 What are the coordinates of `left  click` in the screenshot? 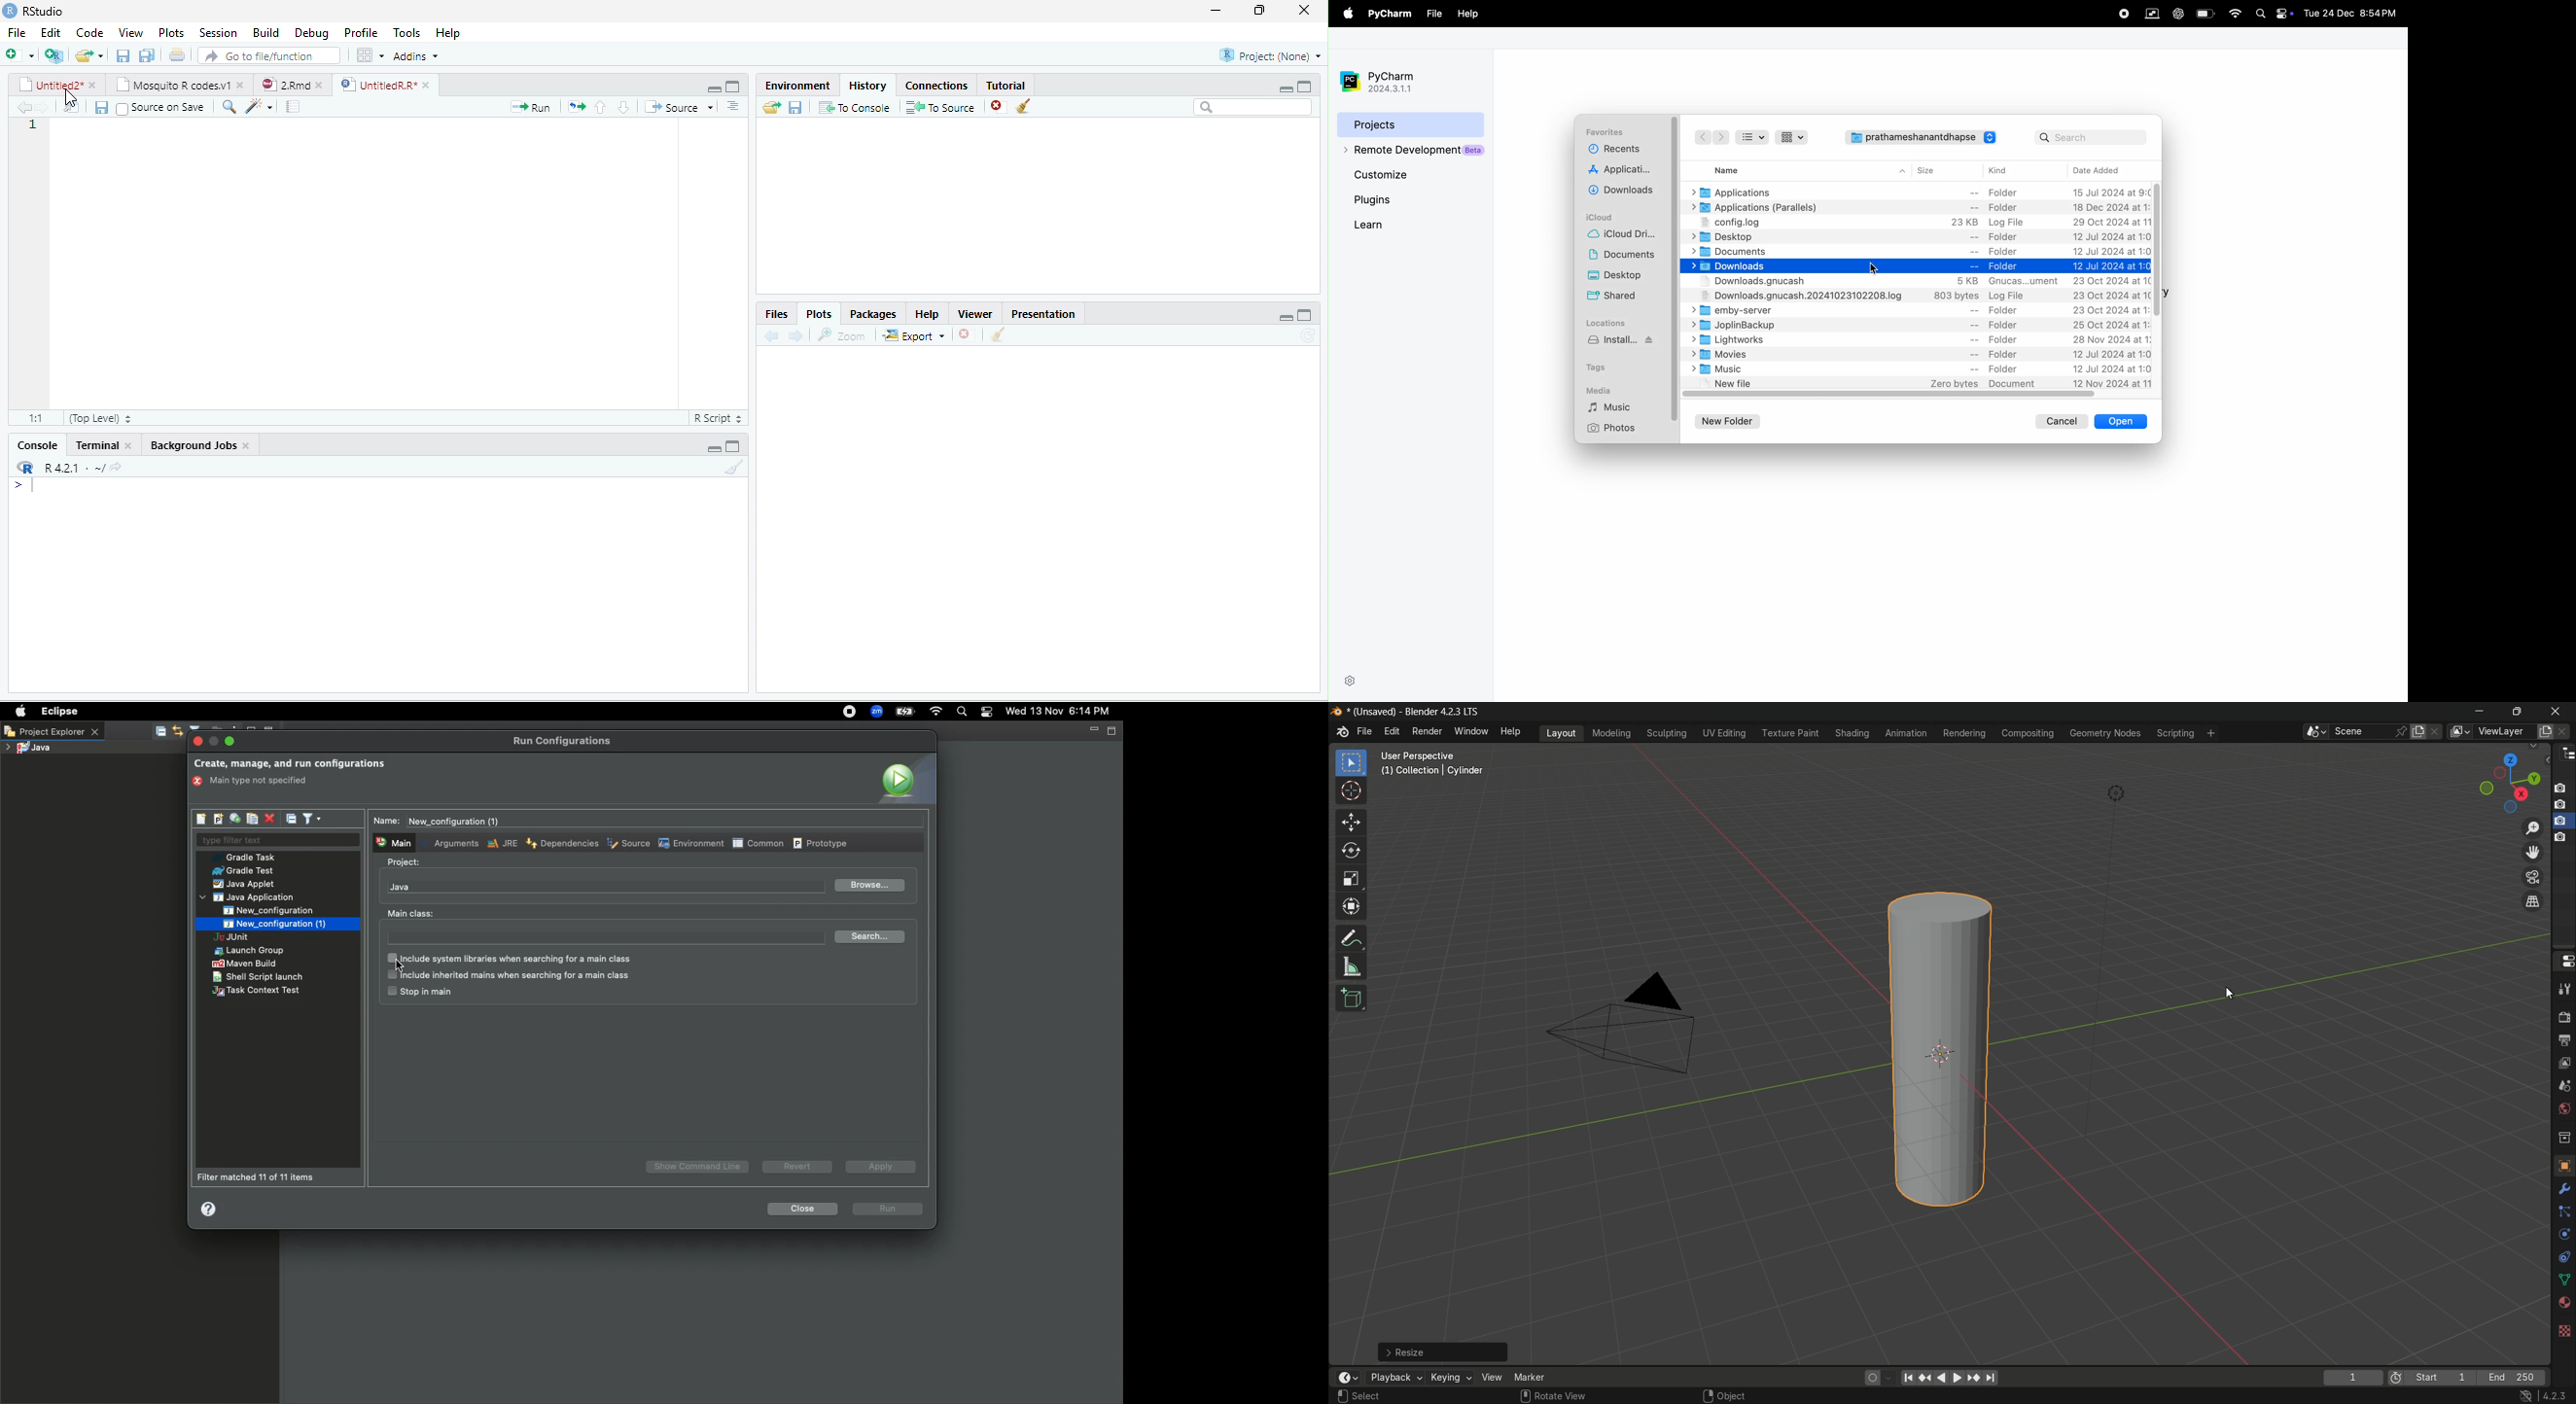 It's located at (1343, 1397).